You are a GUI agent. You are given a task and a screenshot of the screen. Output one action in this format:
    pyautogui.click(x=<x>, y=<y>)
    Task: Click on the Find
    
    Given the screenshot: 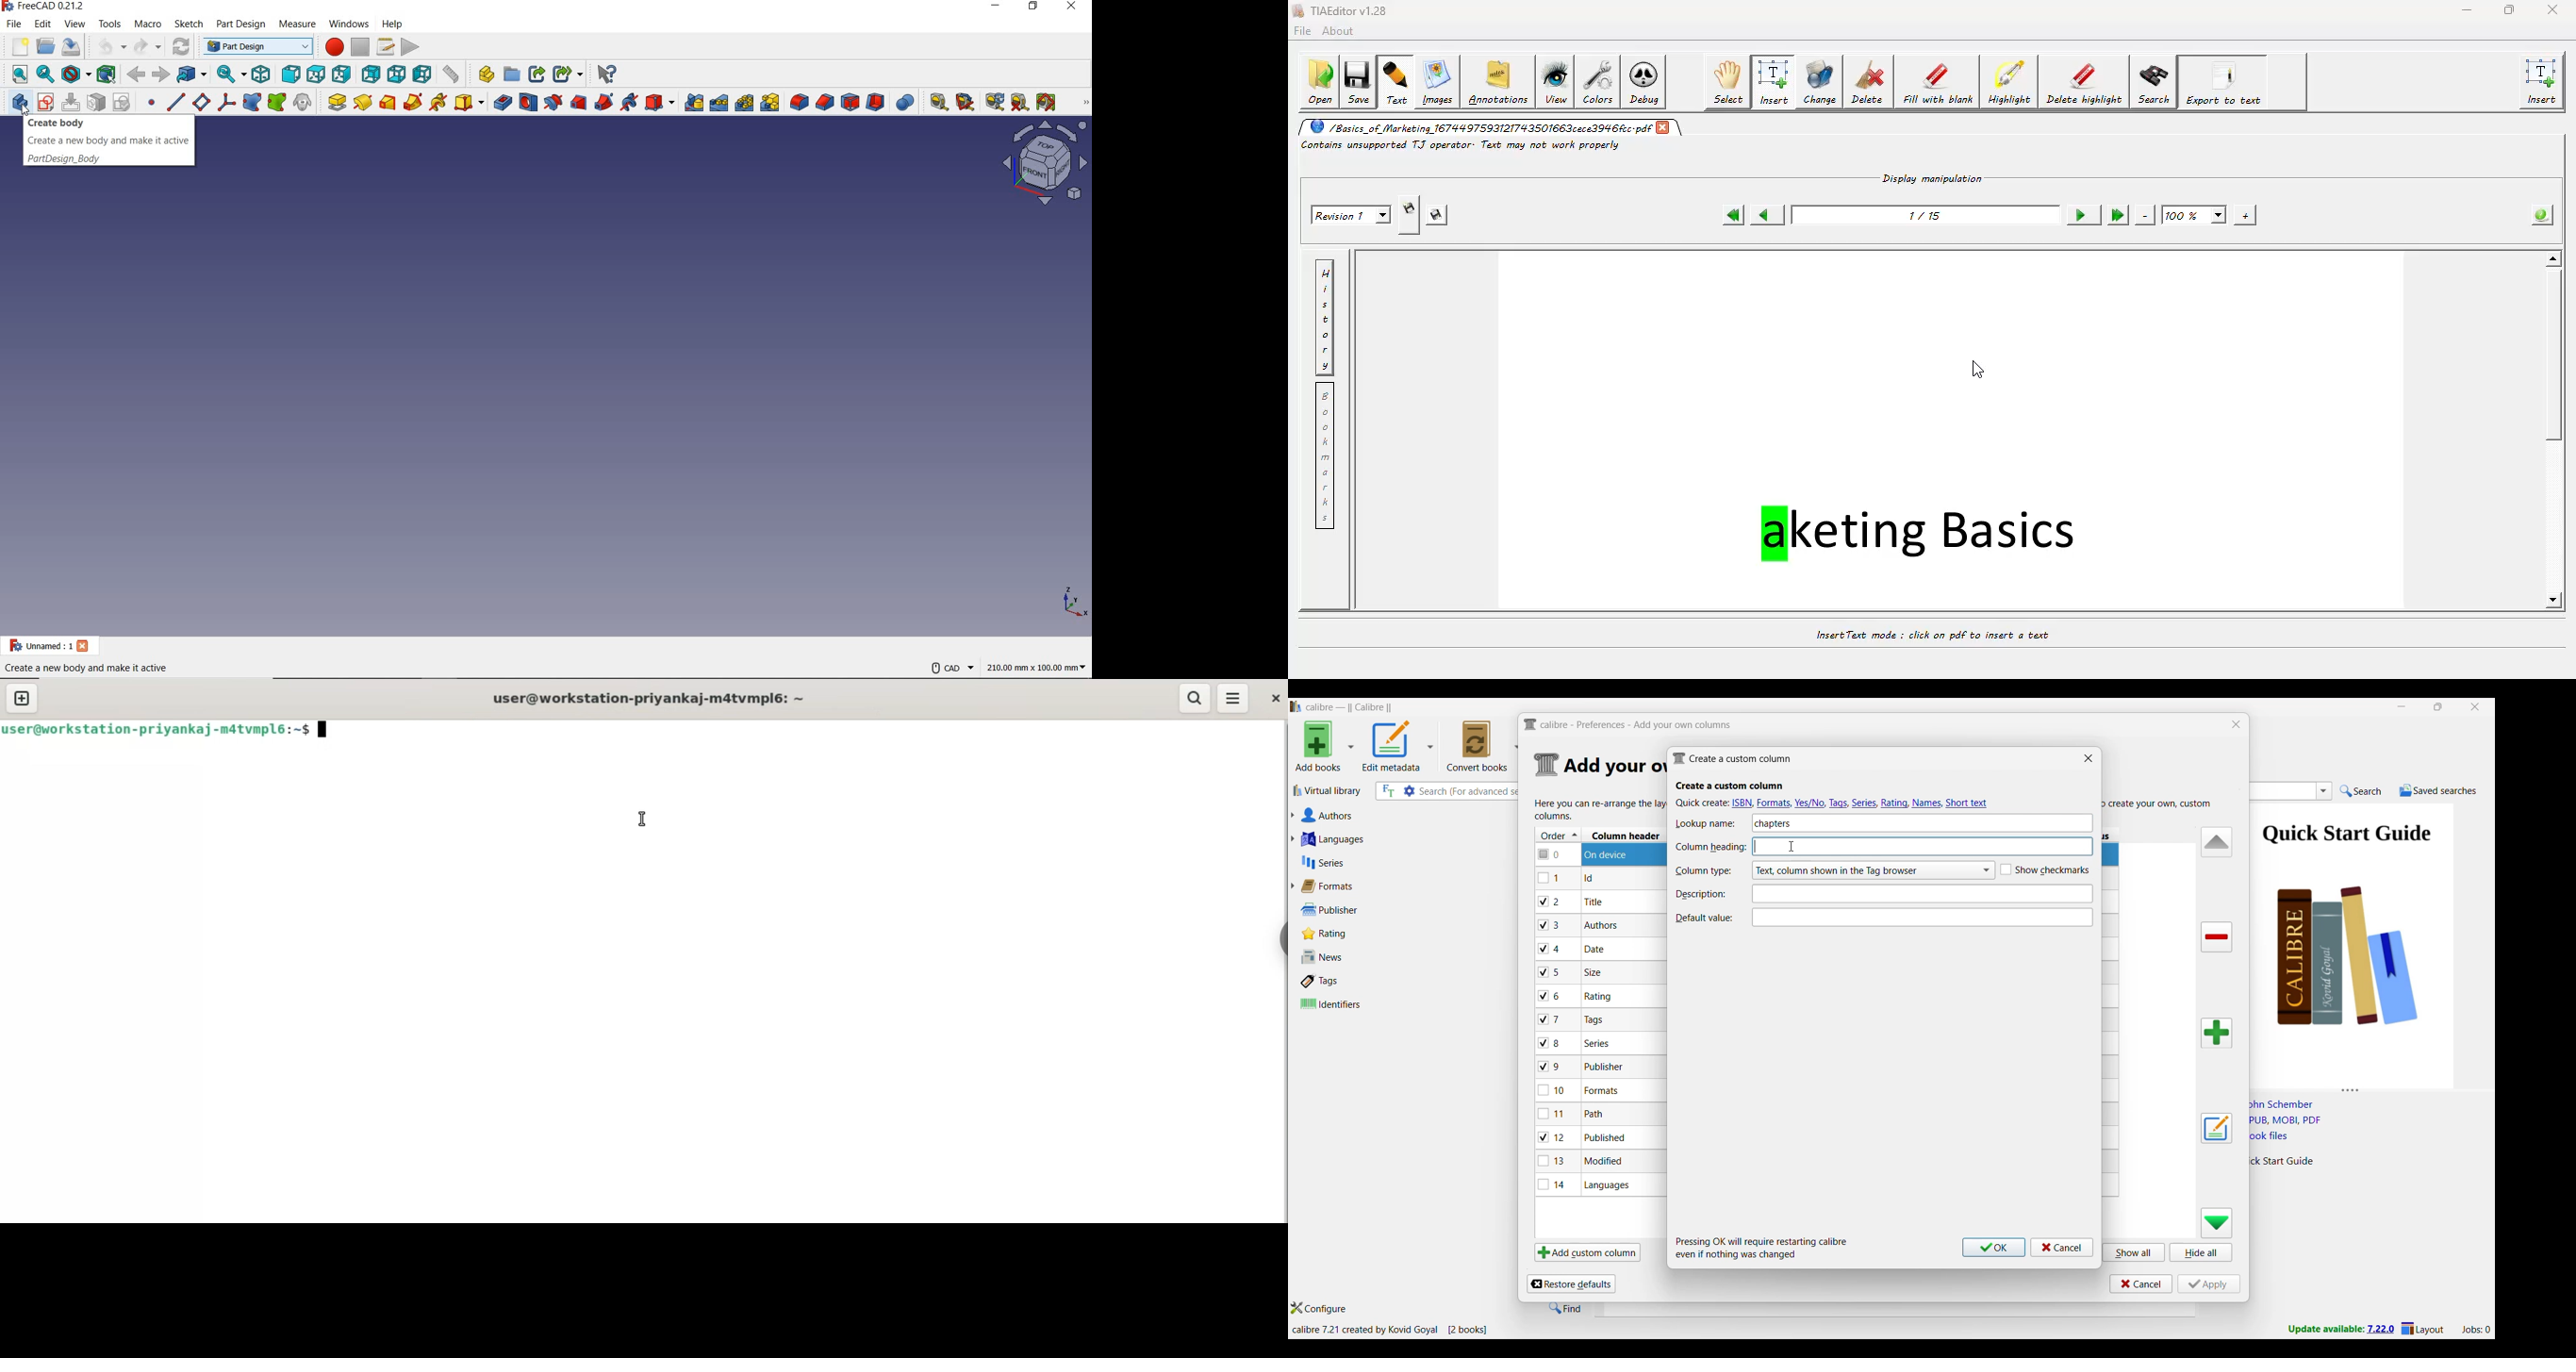 What is the action you would take?
    pyautogui.click(x=1565, y=1308)
    